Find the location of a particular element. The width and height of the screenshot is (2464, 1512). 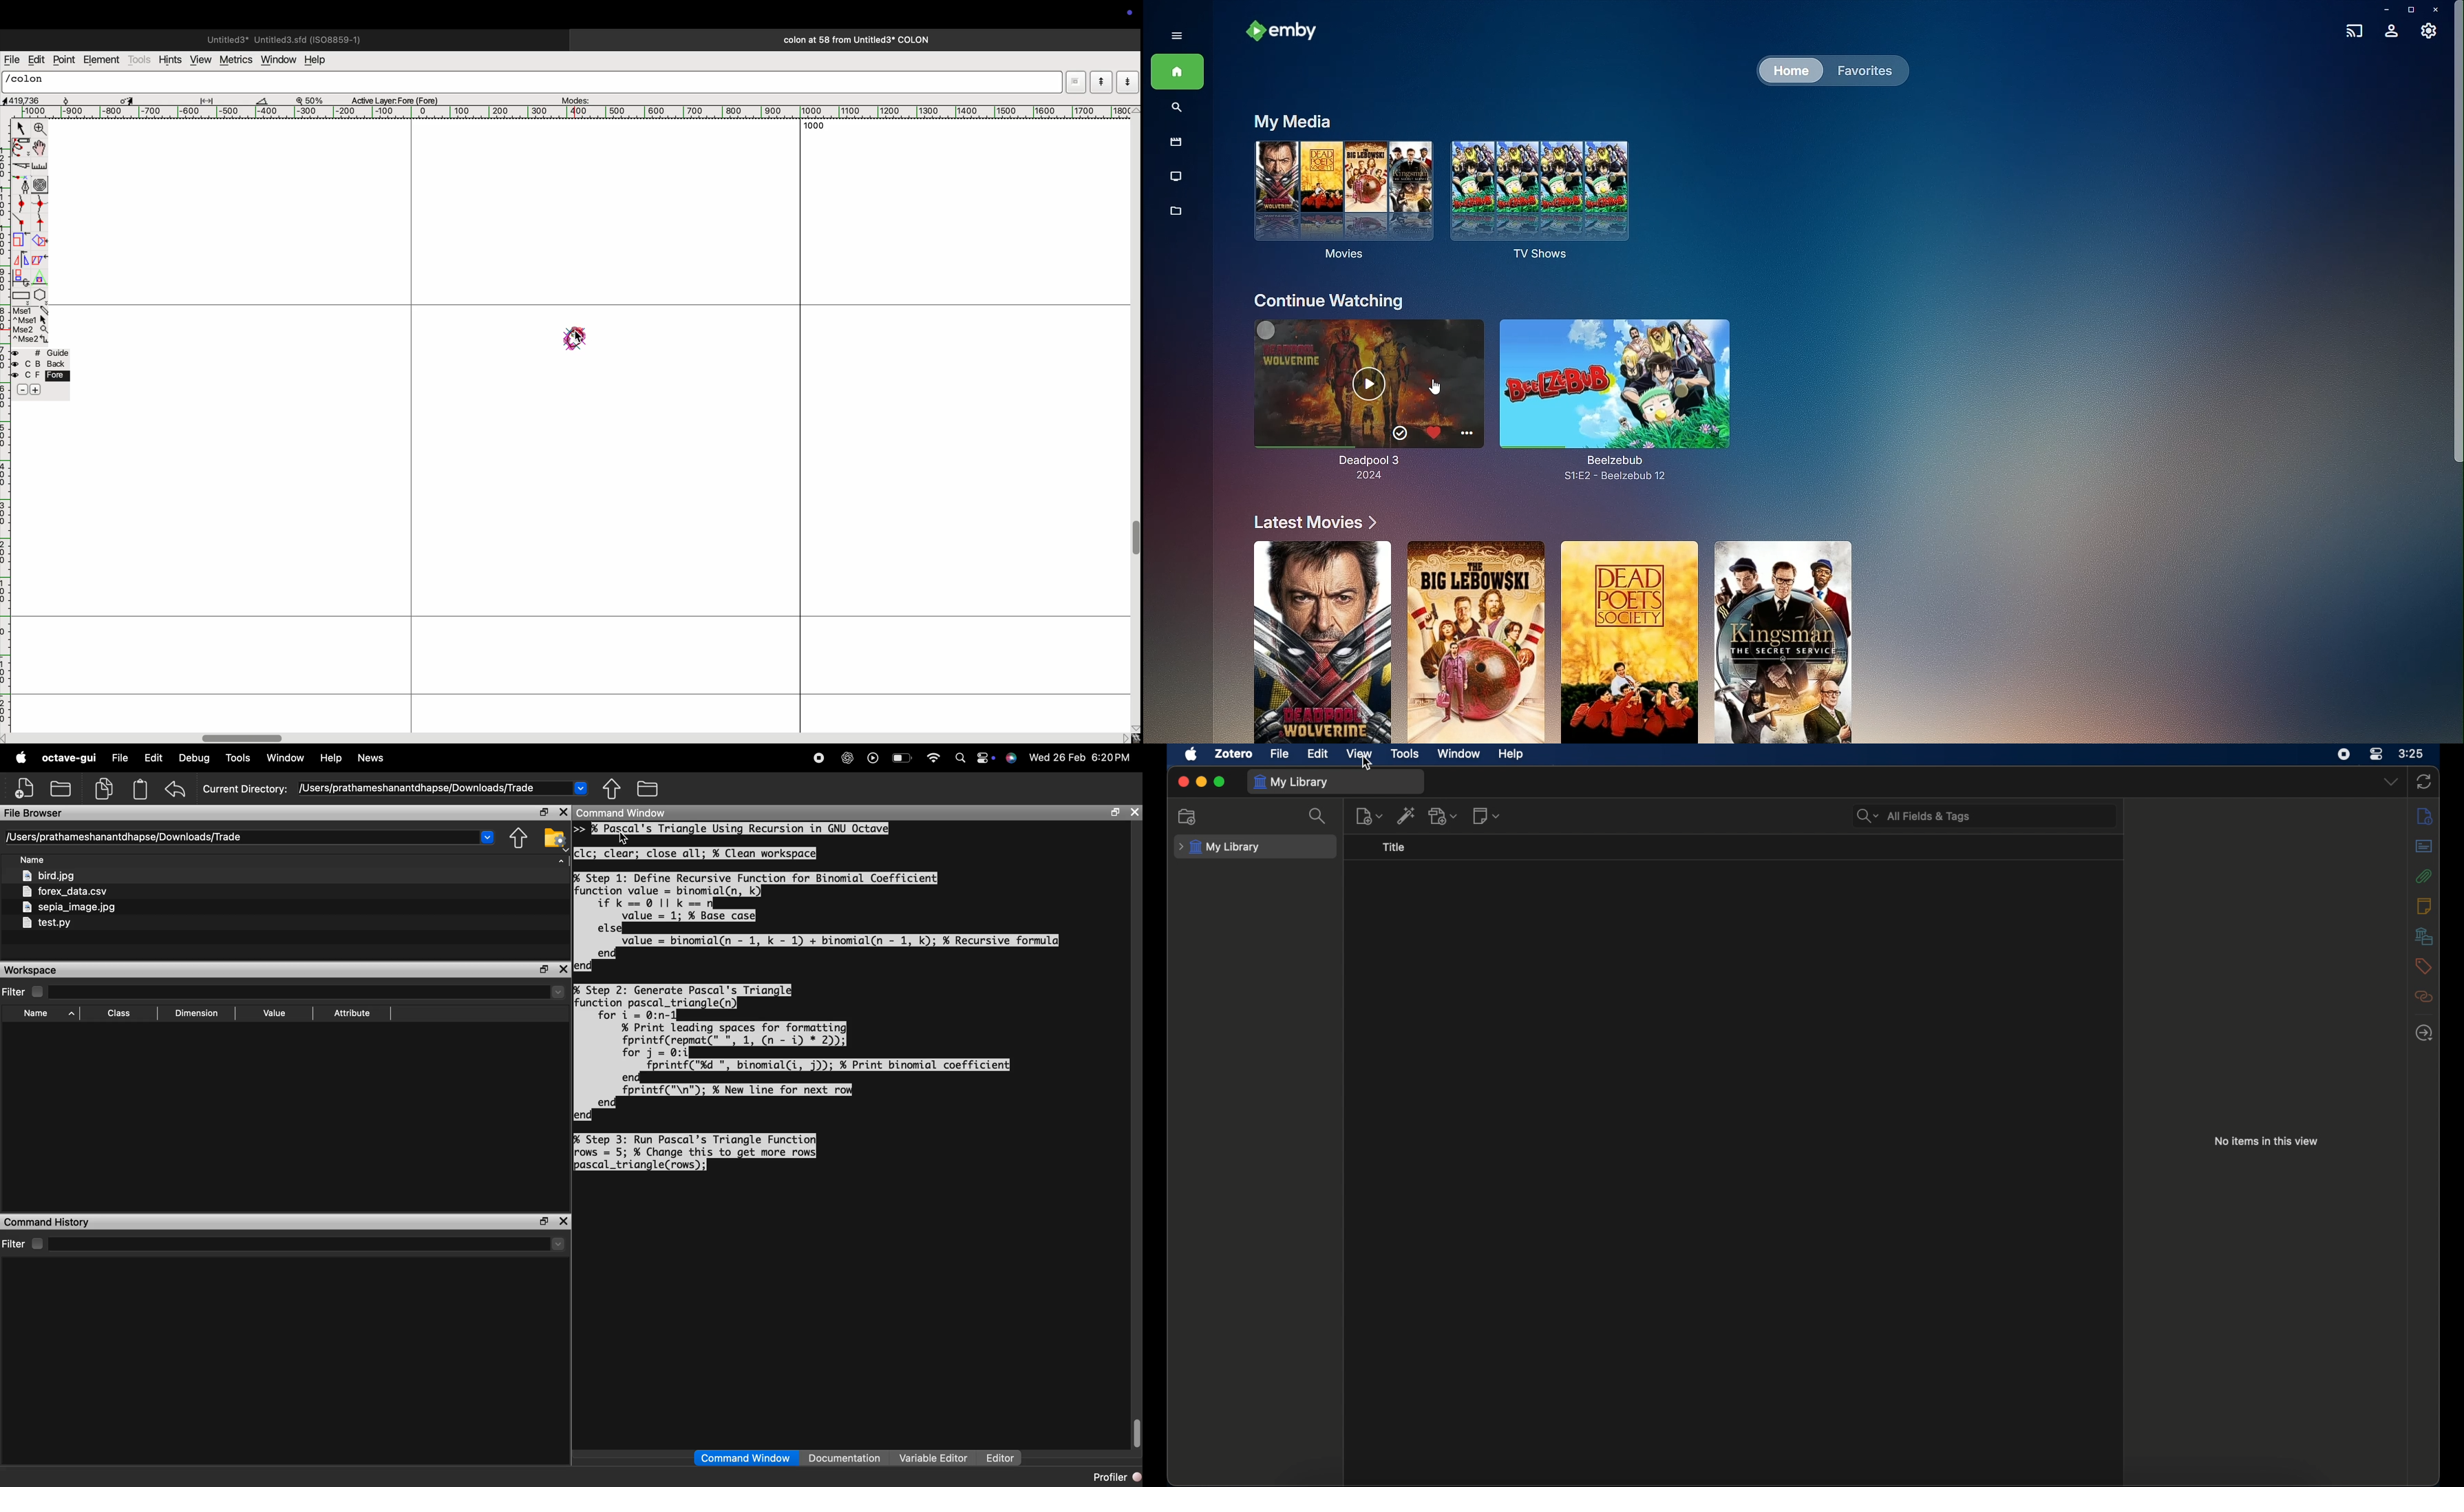

help is located at coordinates (1511, 755).